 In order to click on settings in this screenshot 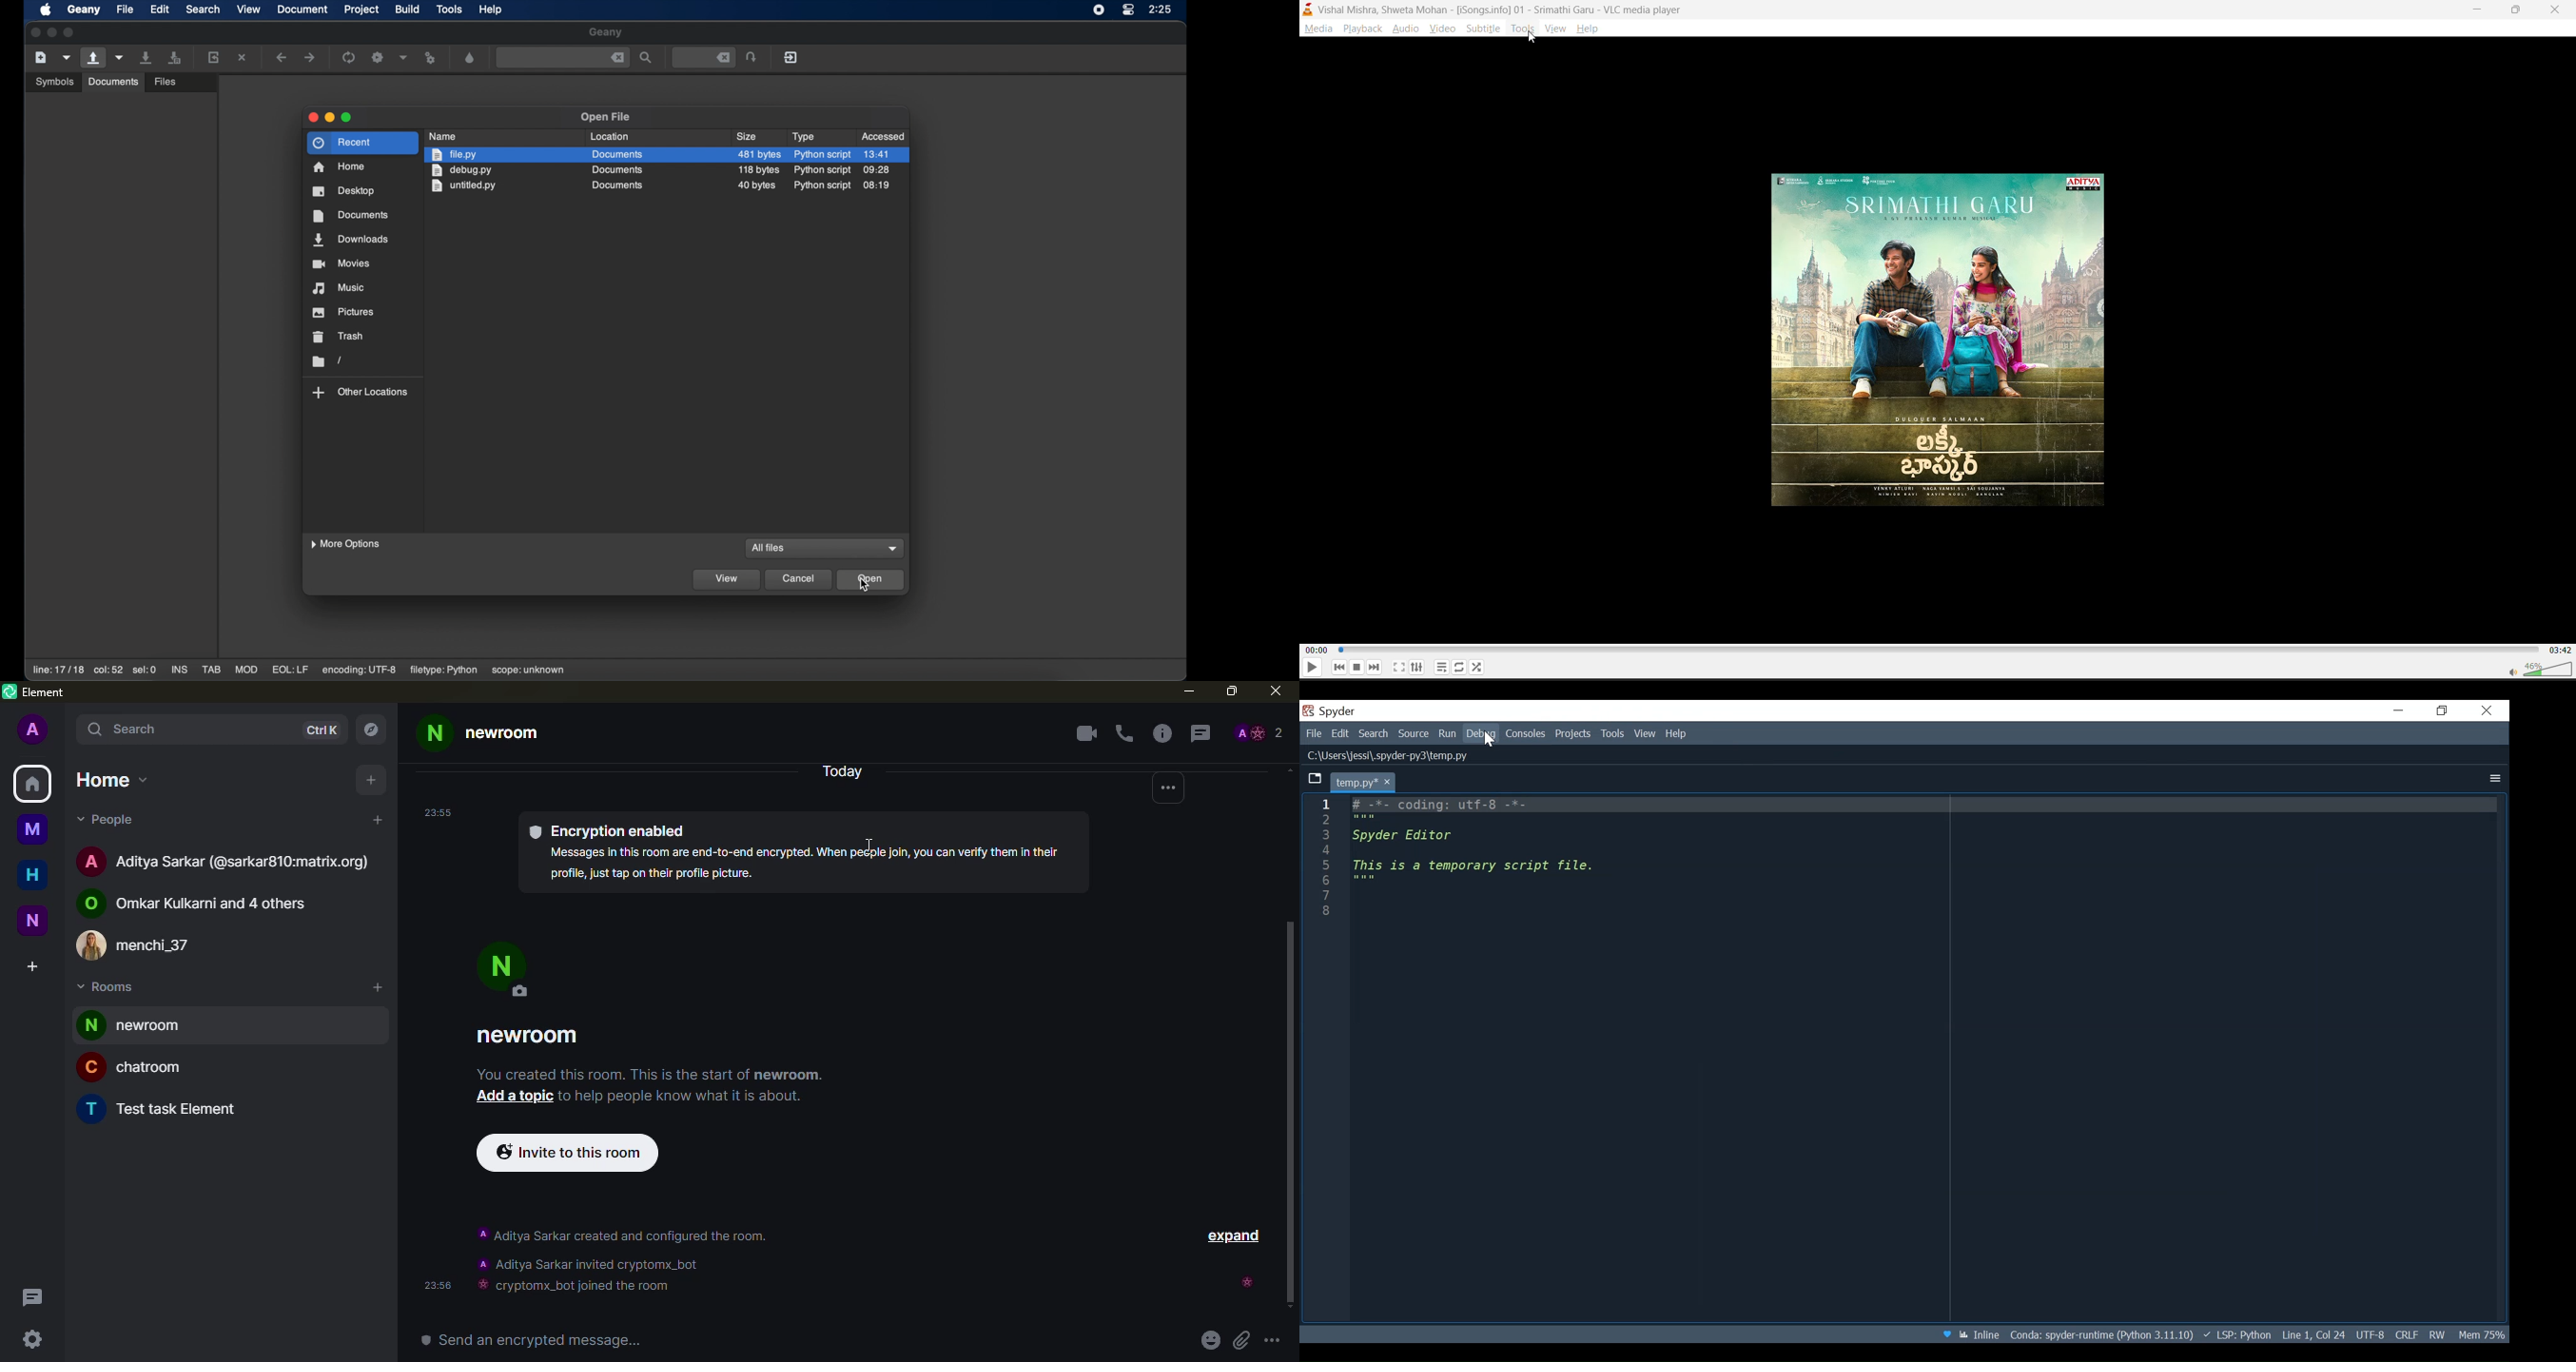, I will do `click(1415, 668)`.